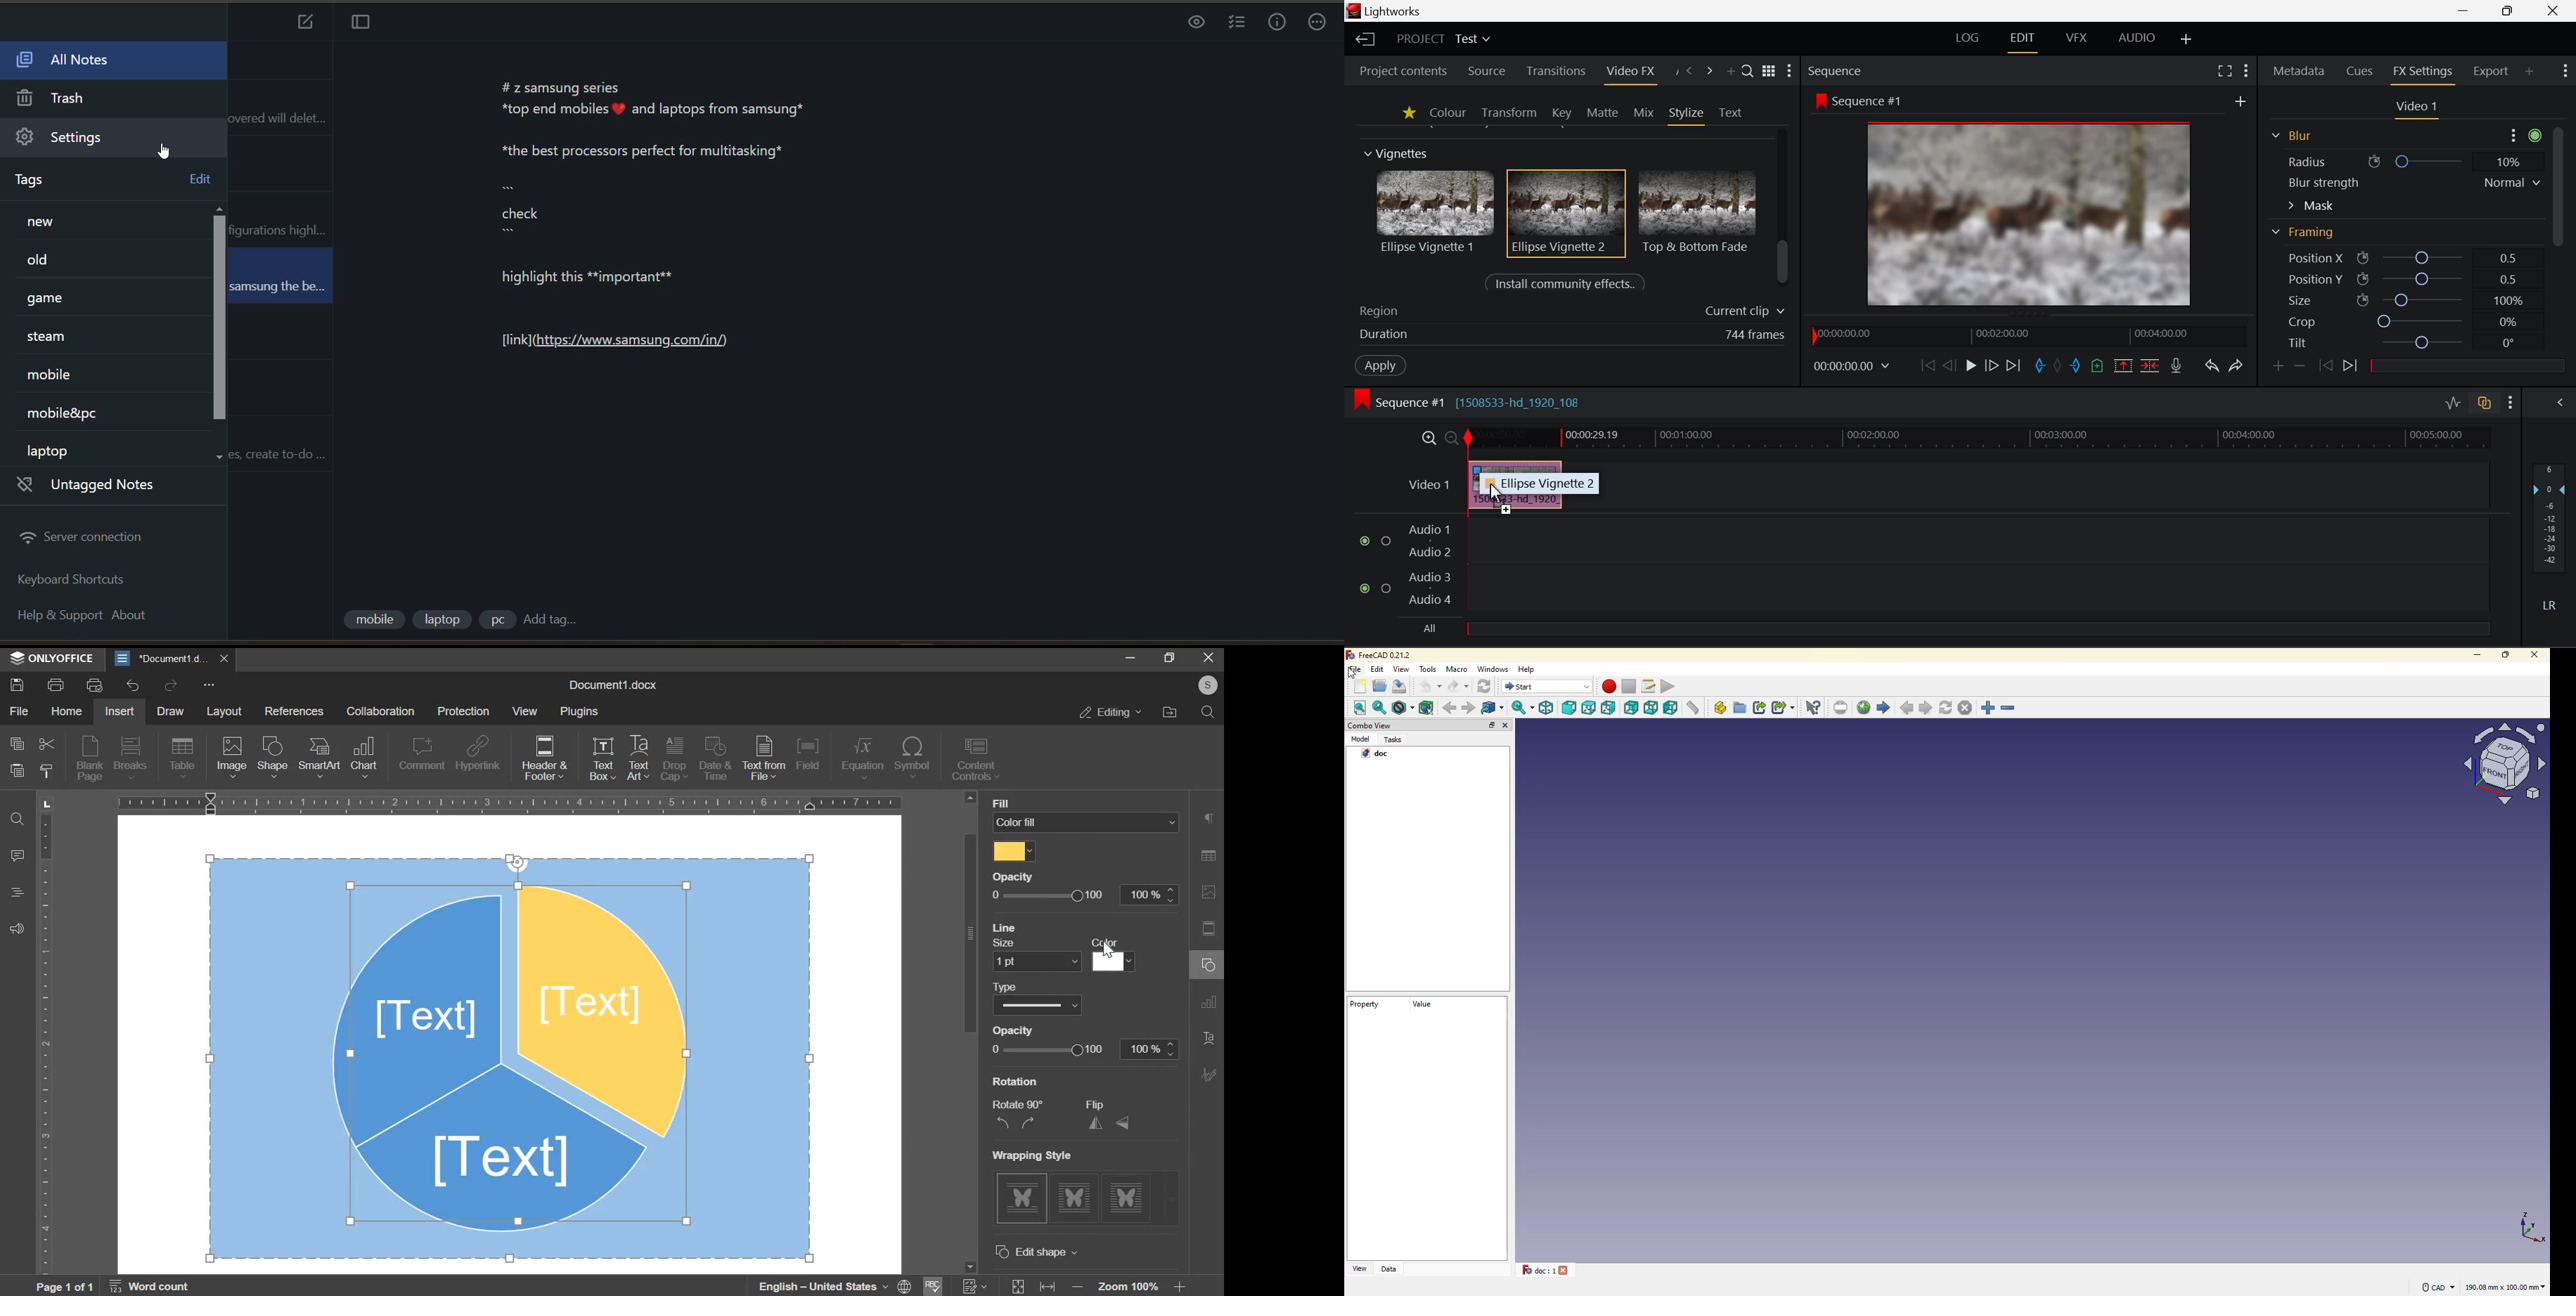  I want to click on cut, so click(47, 746).